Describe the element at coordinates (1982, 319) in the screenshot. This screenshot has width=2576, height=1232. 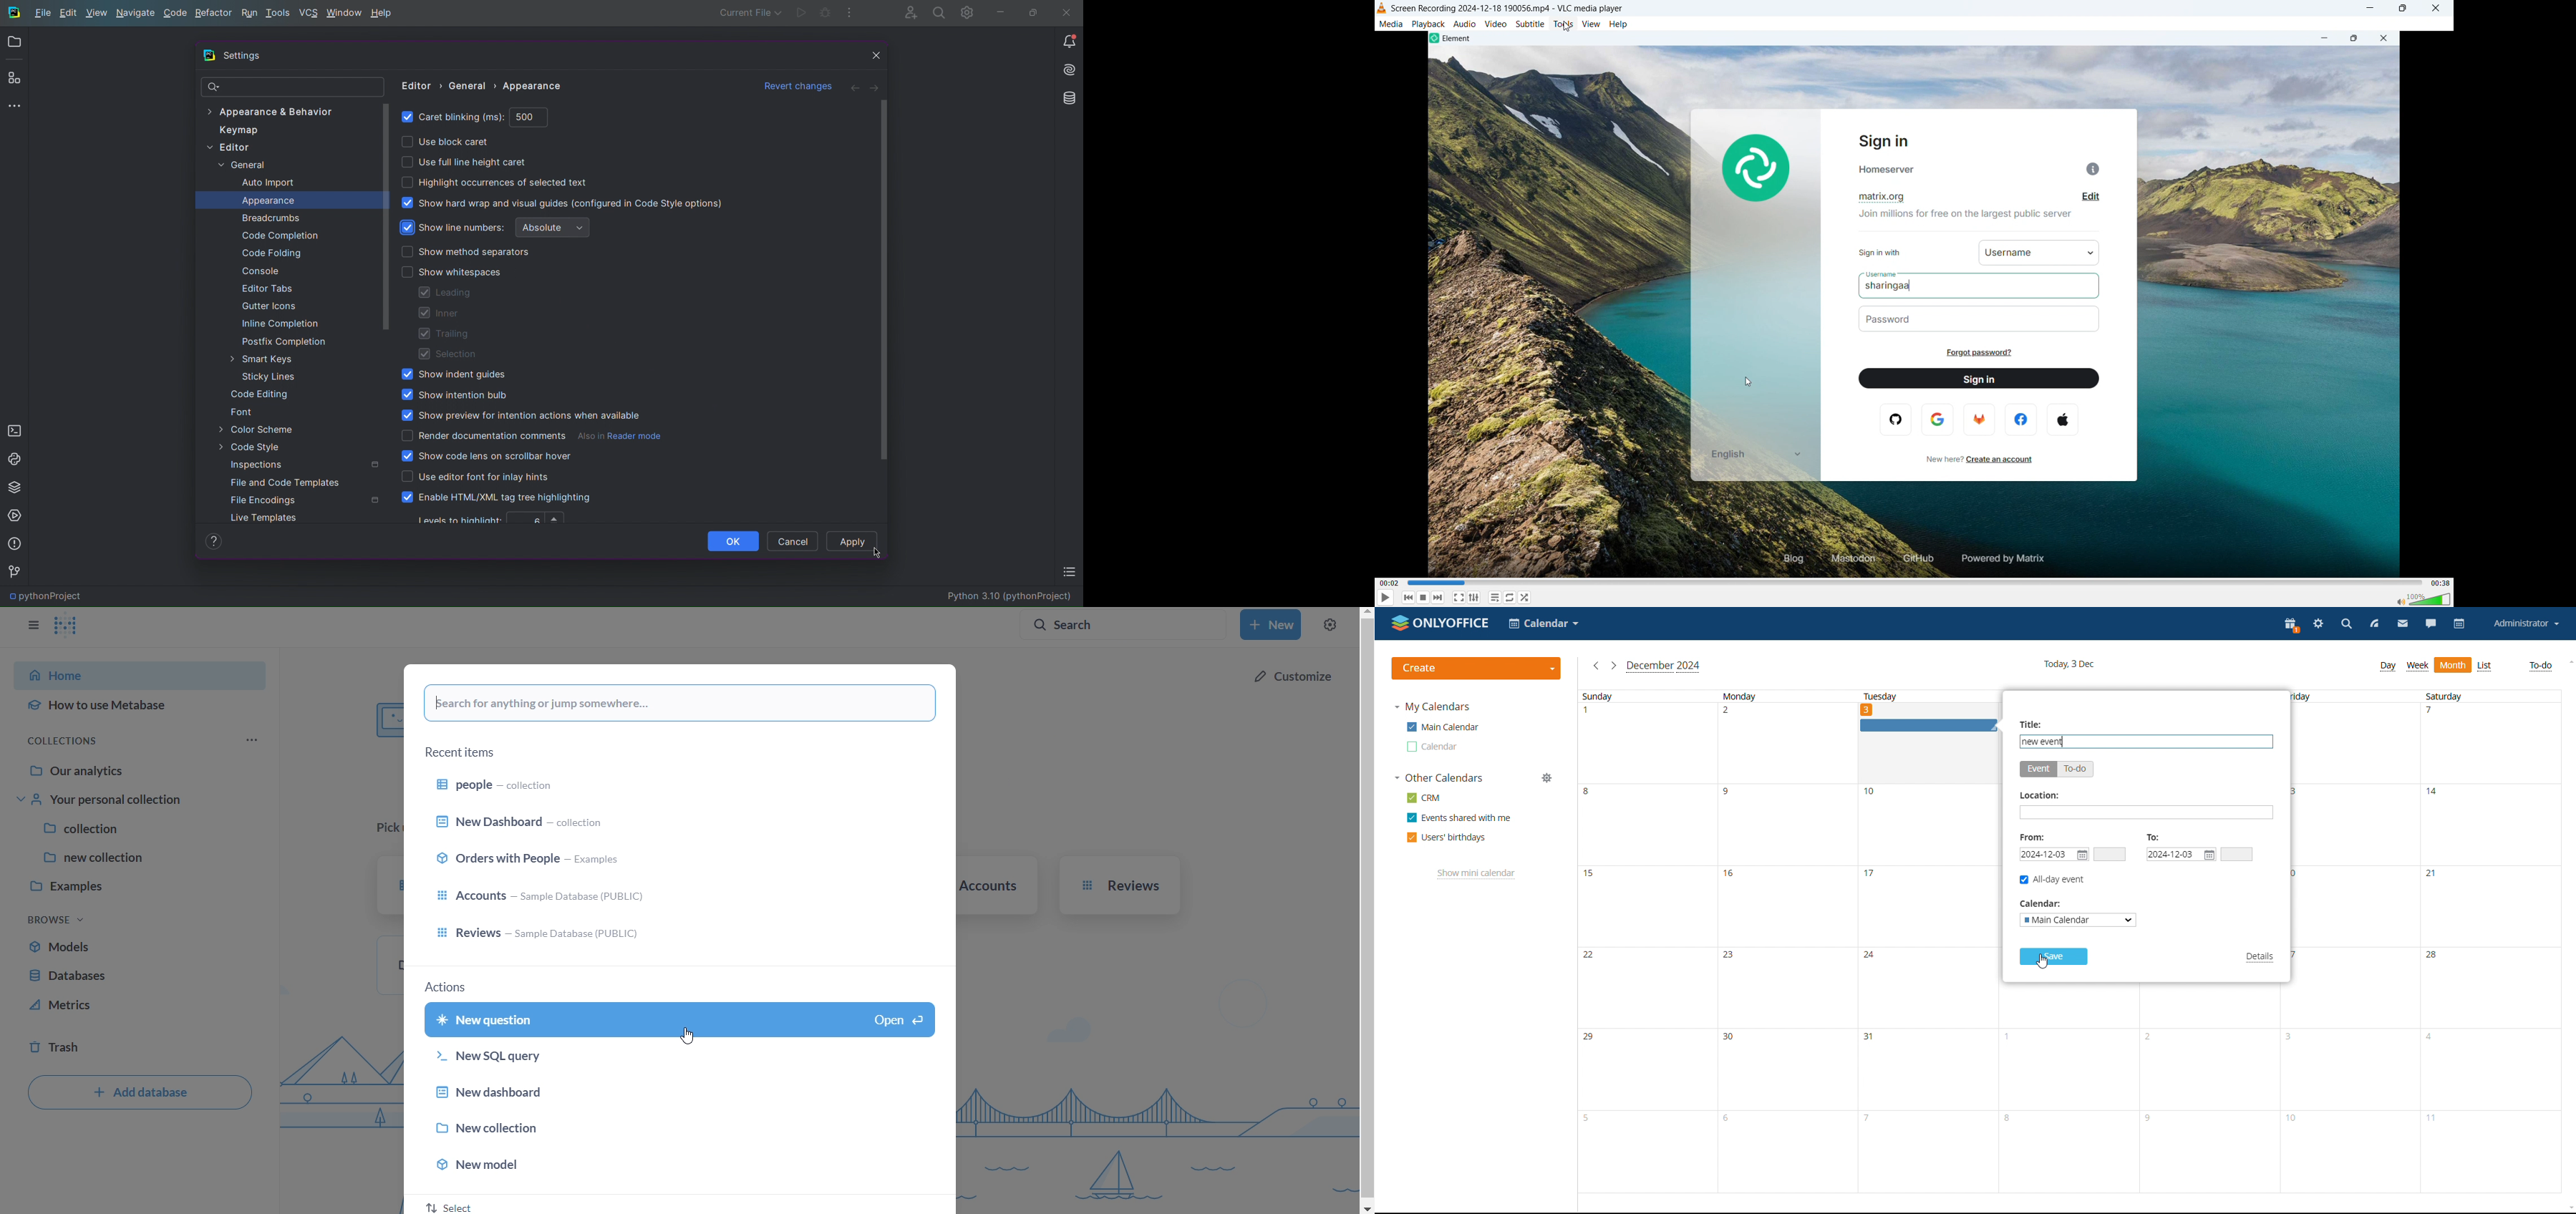
I see `password` at that location.